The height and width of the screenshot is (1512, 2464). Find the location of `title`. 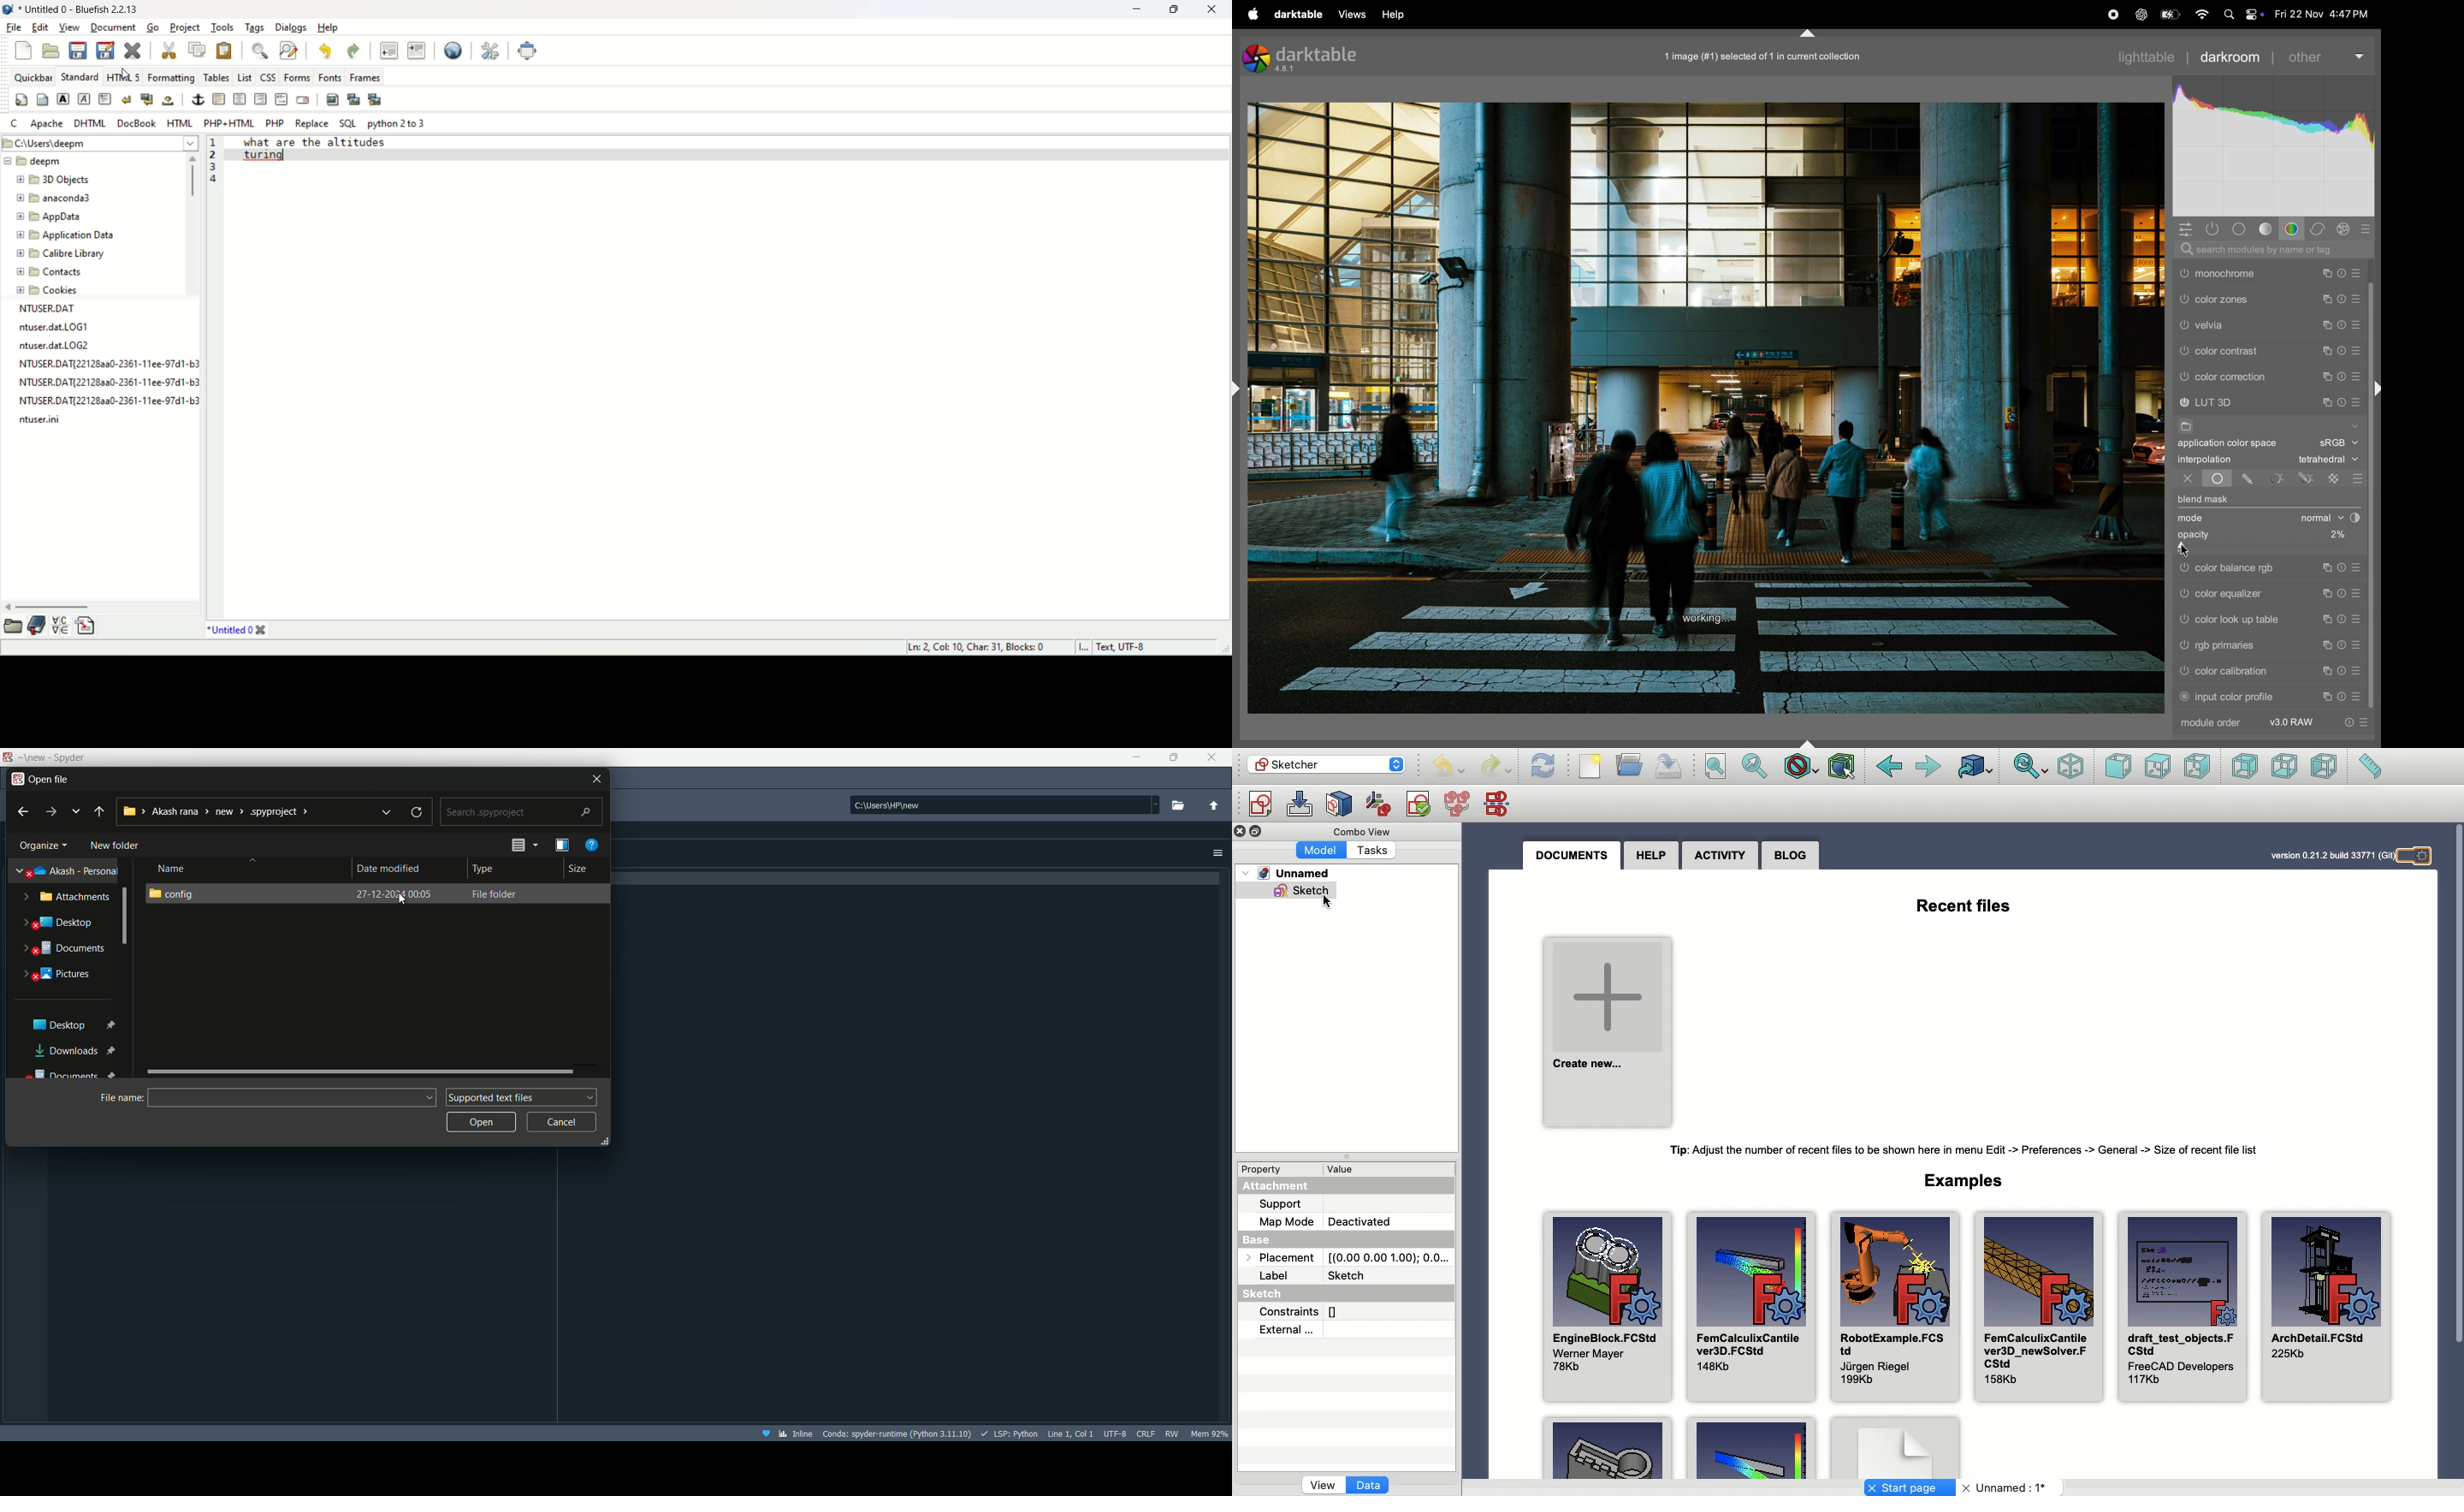

title is located at coordinates (79, 8).